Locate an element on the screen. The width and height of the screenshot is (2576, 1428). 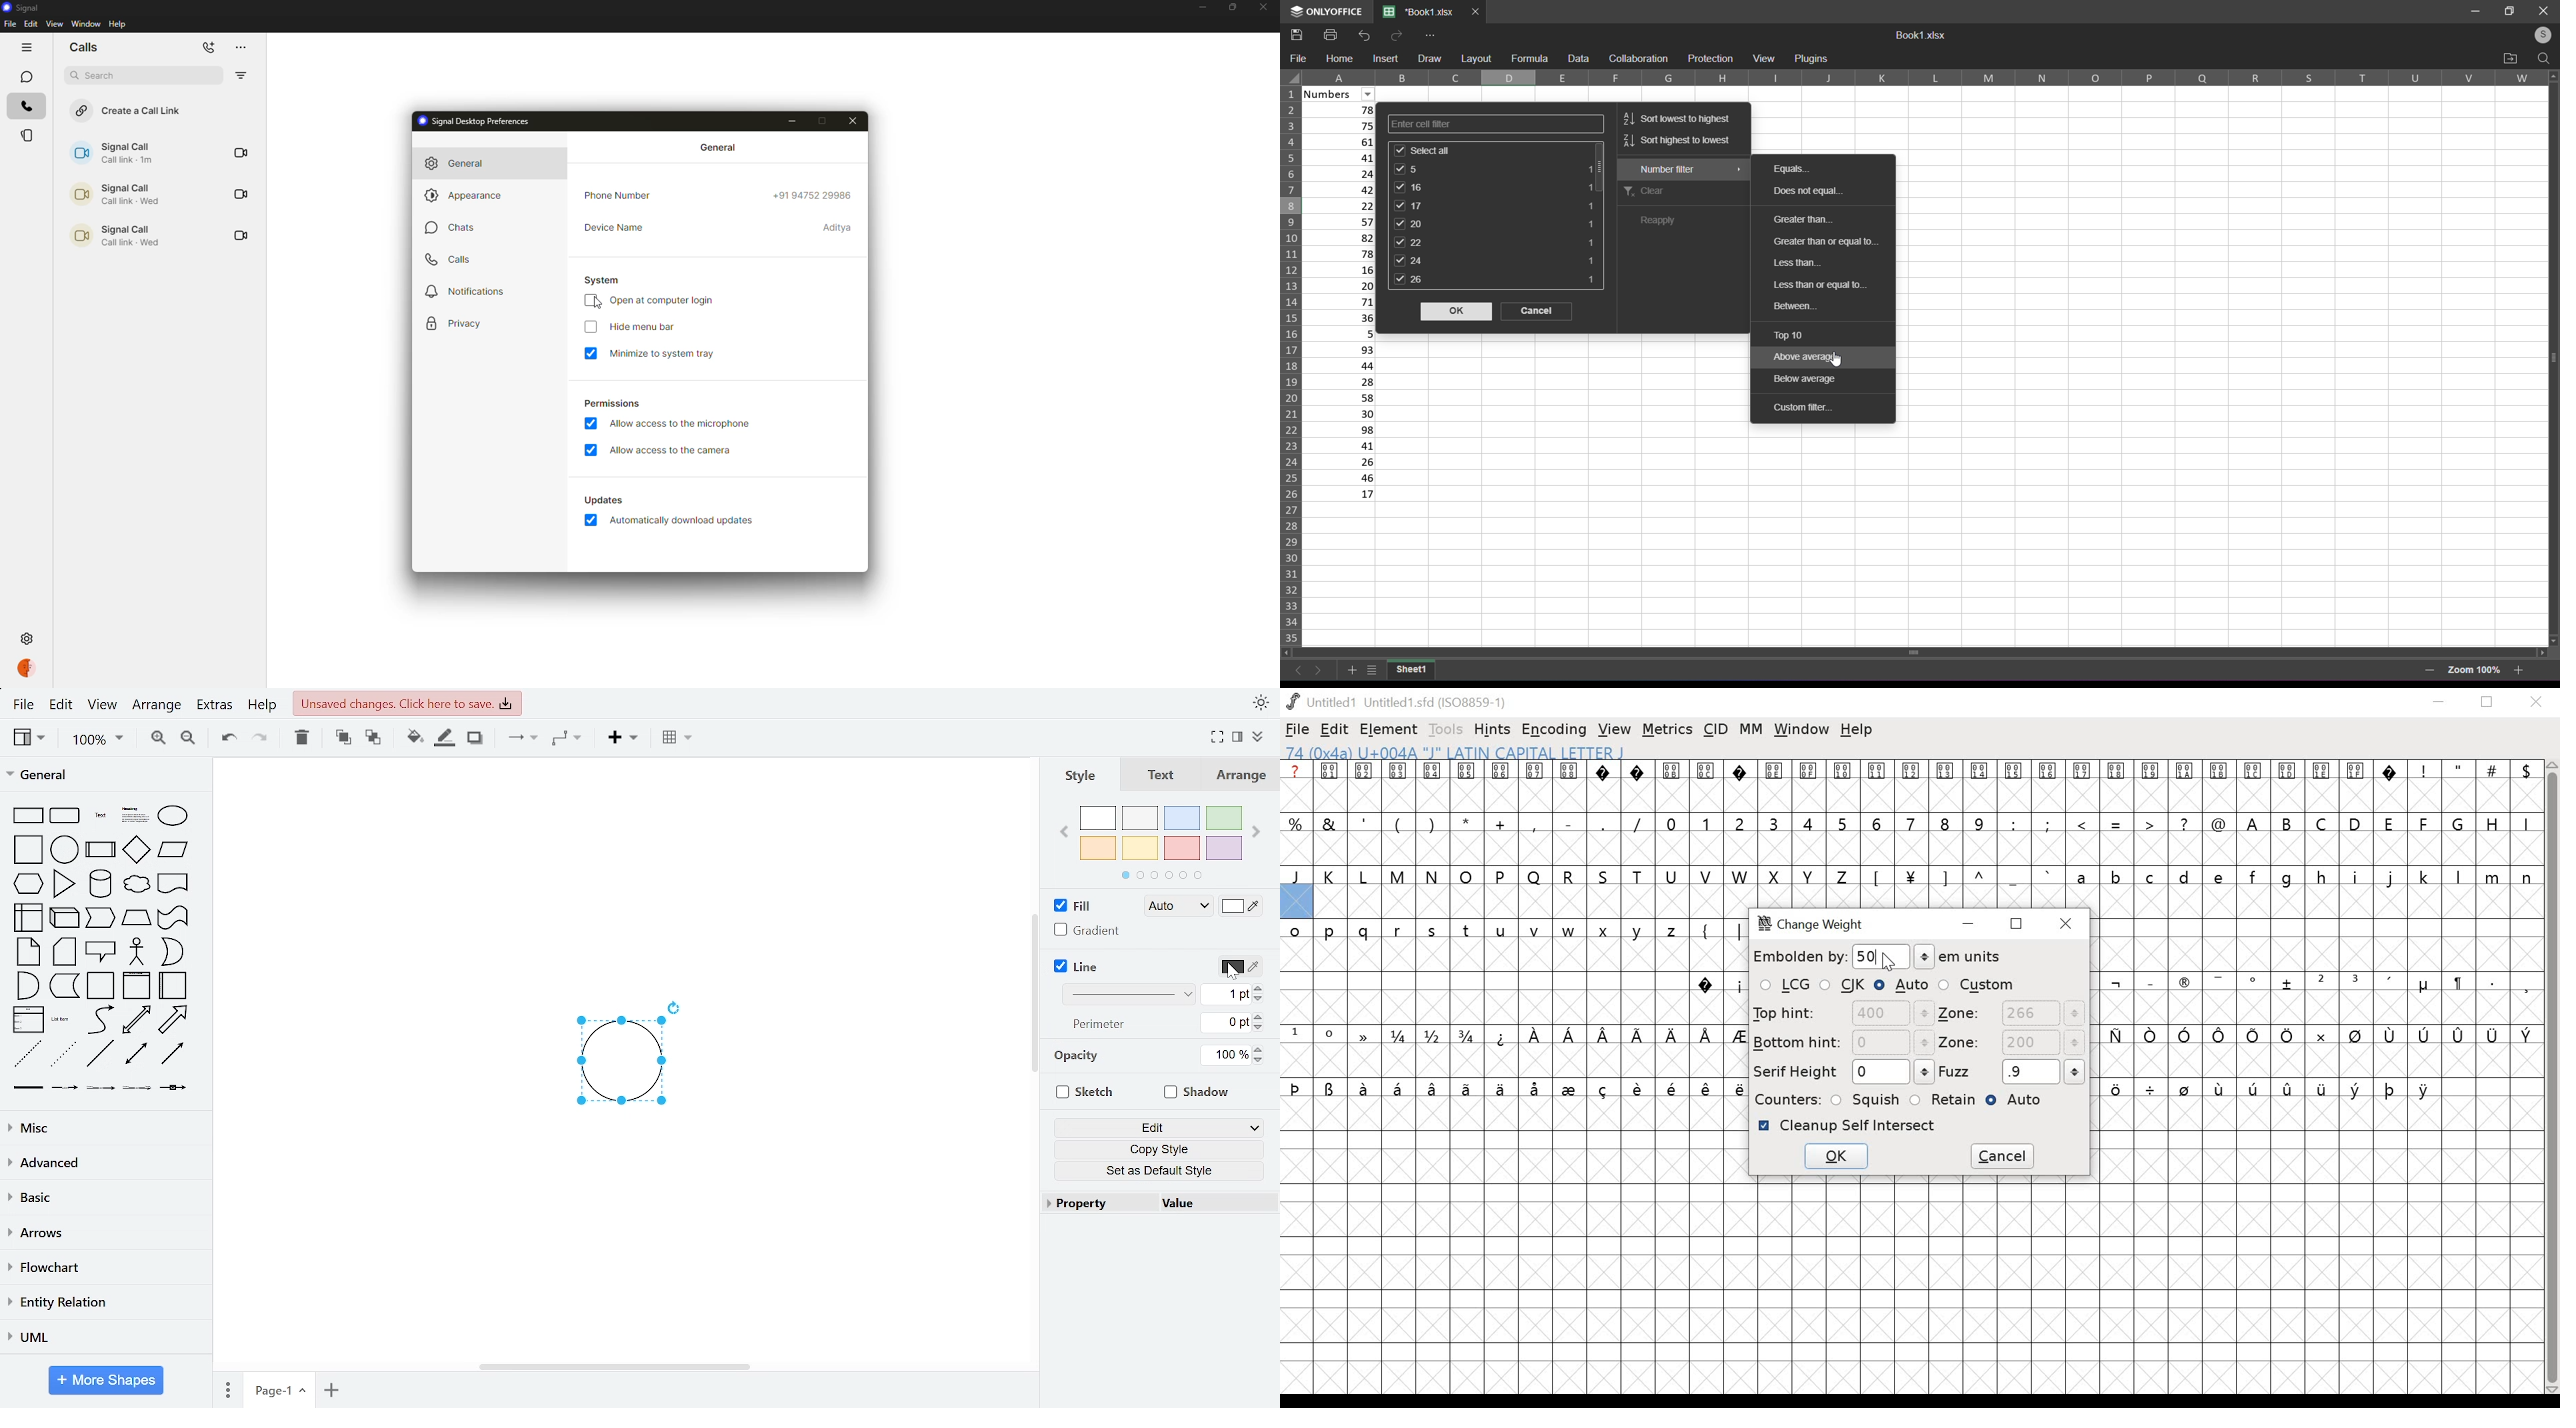
fill style is located at coordinates (1180, 907).